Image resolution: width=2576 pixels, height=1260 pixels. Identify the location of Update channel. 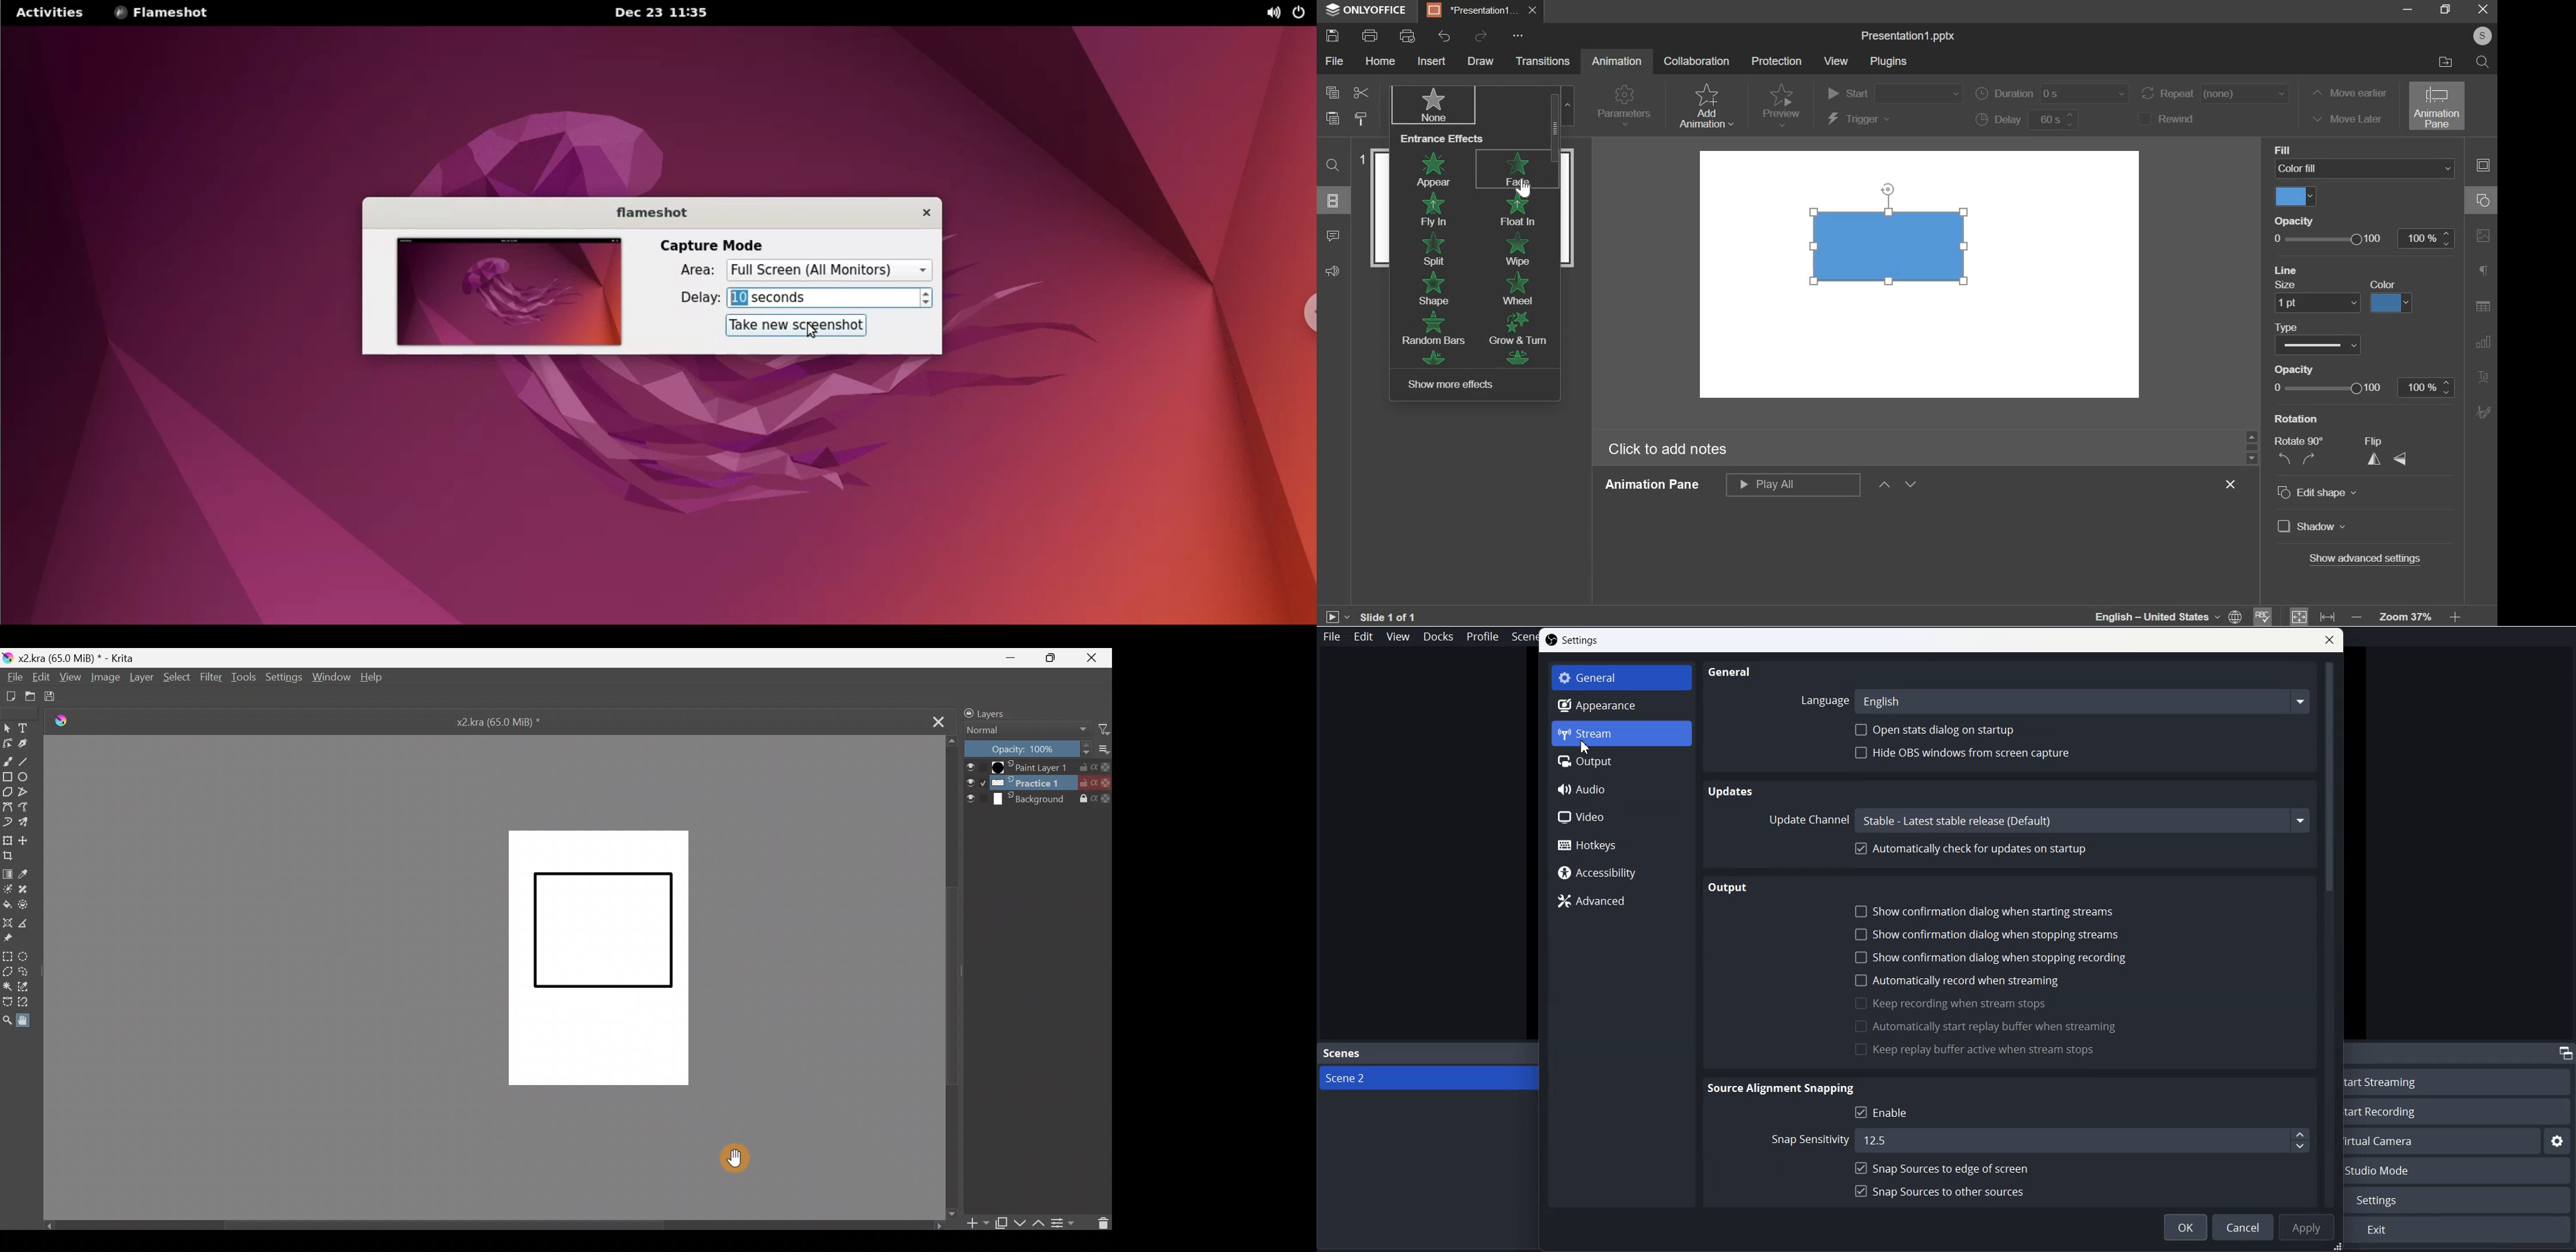
(2043, 820).